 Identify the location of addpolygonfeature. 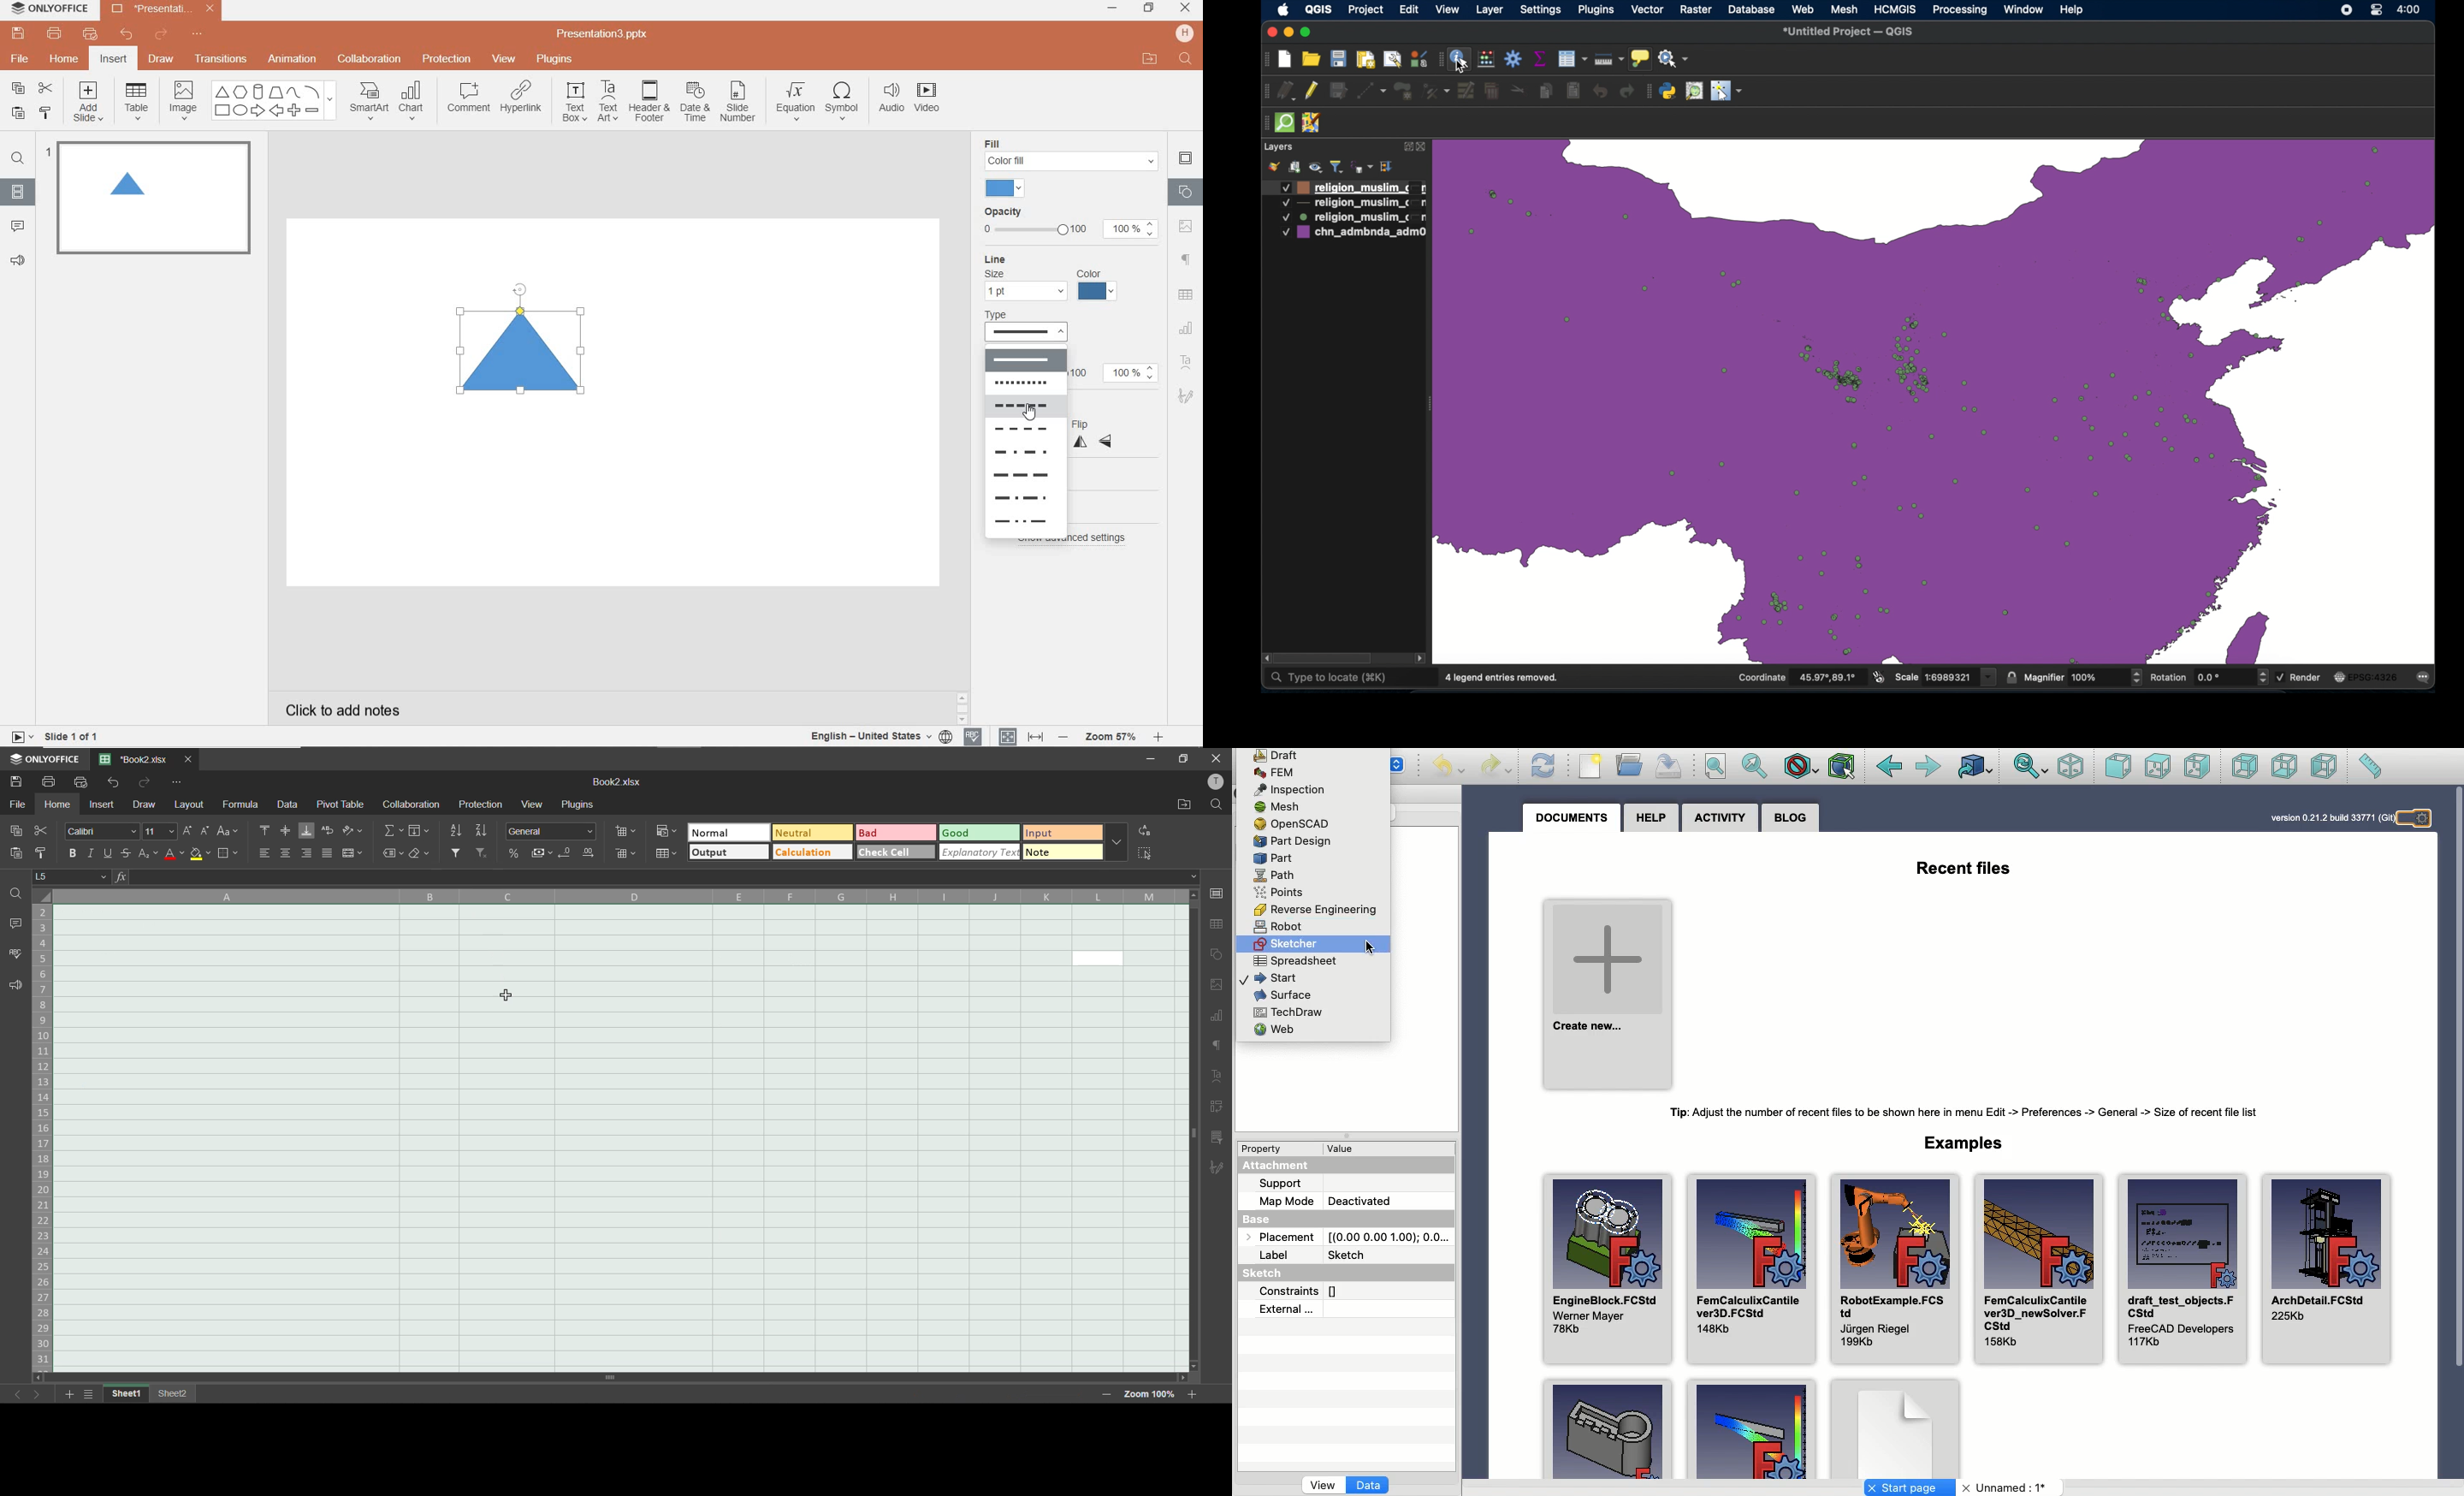
(1403, 91).